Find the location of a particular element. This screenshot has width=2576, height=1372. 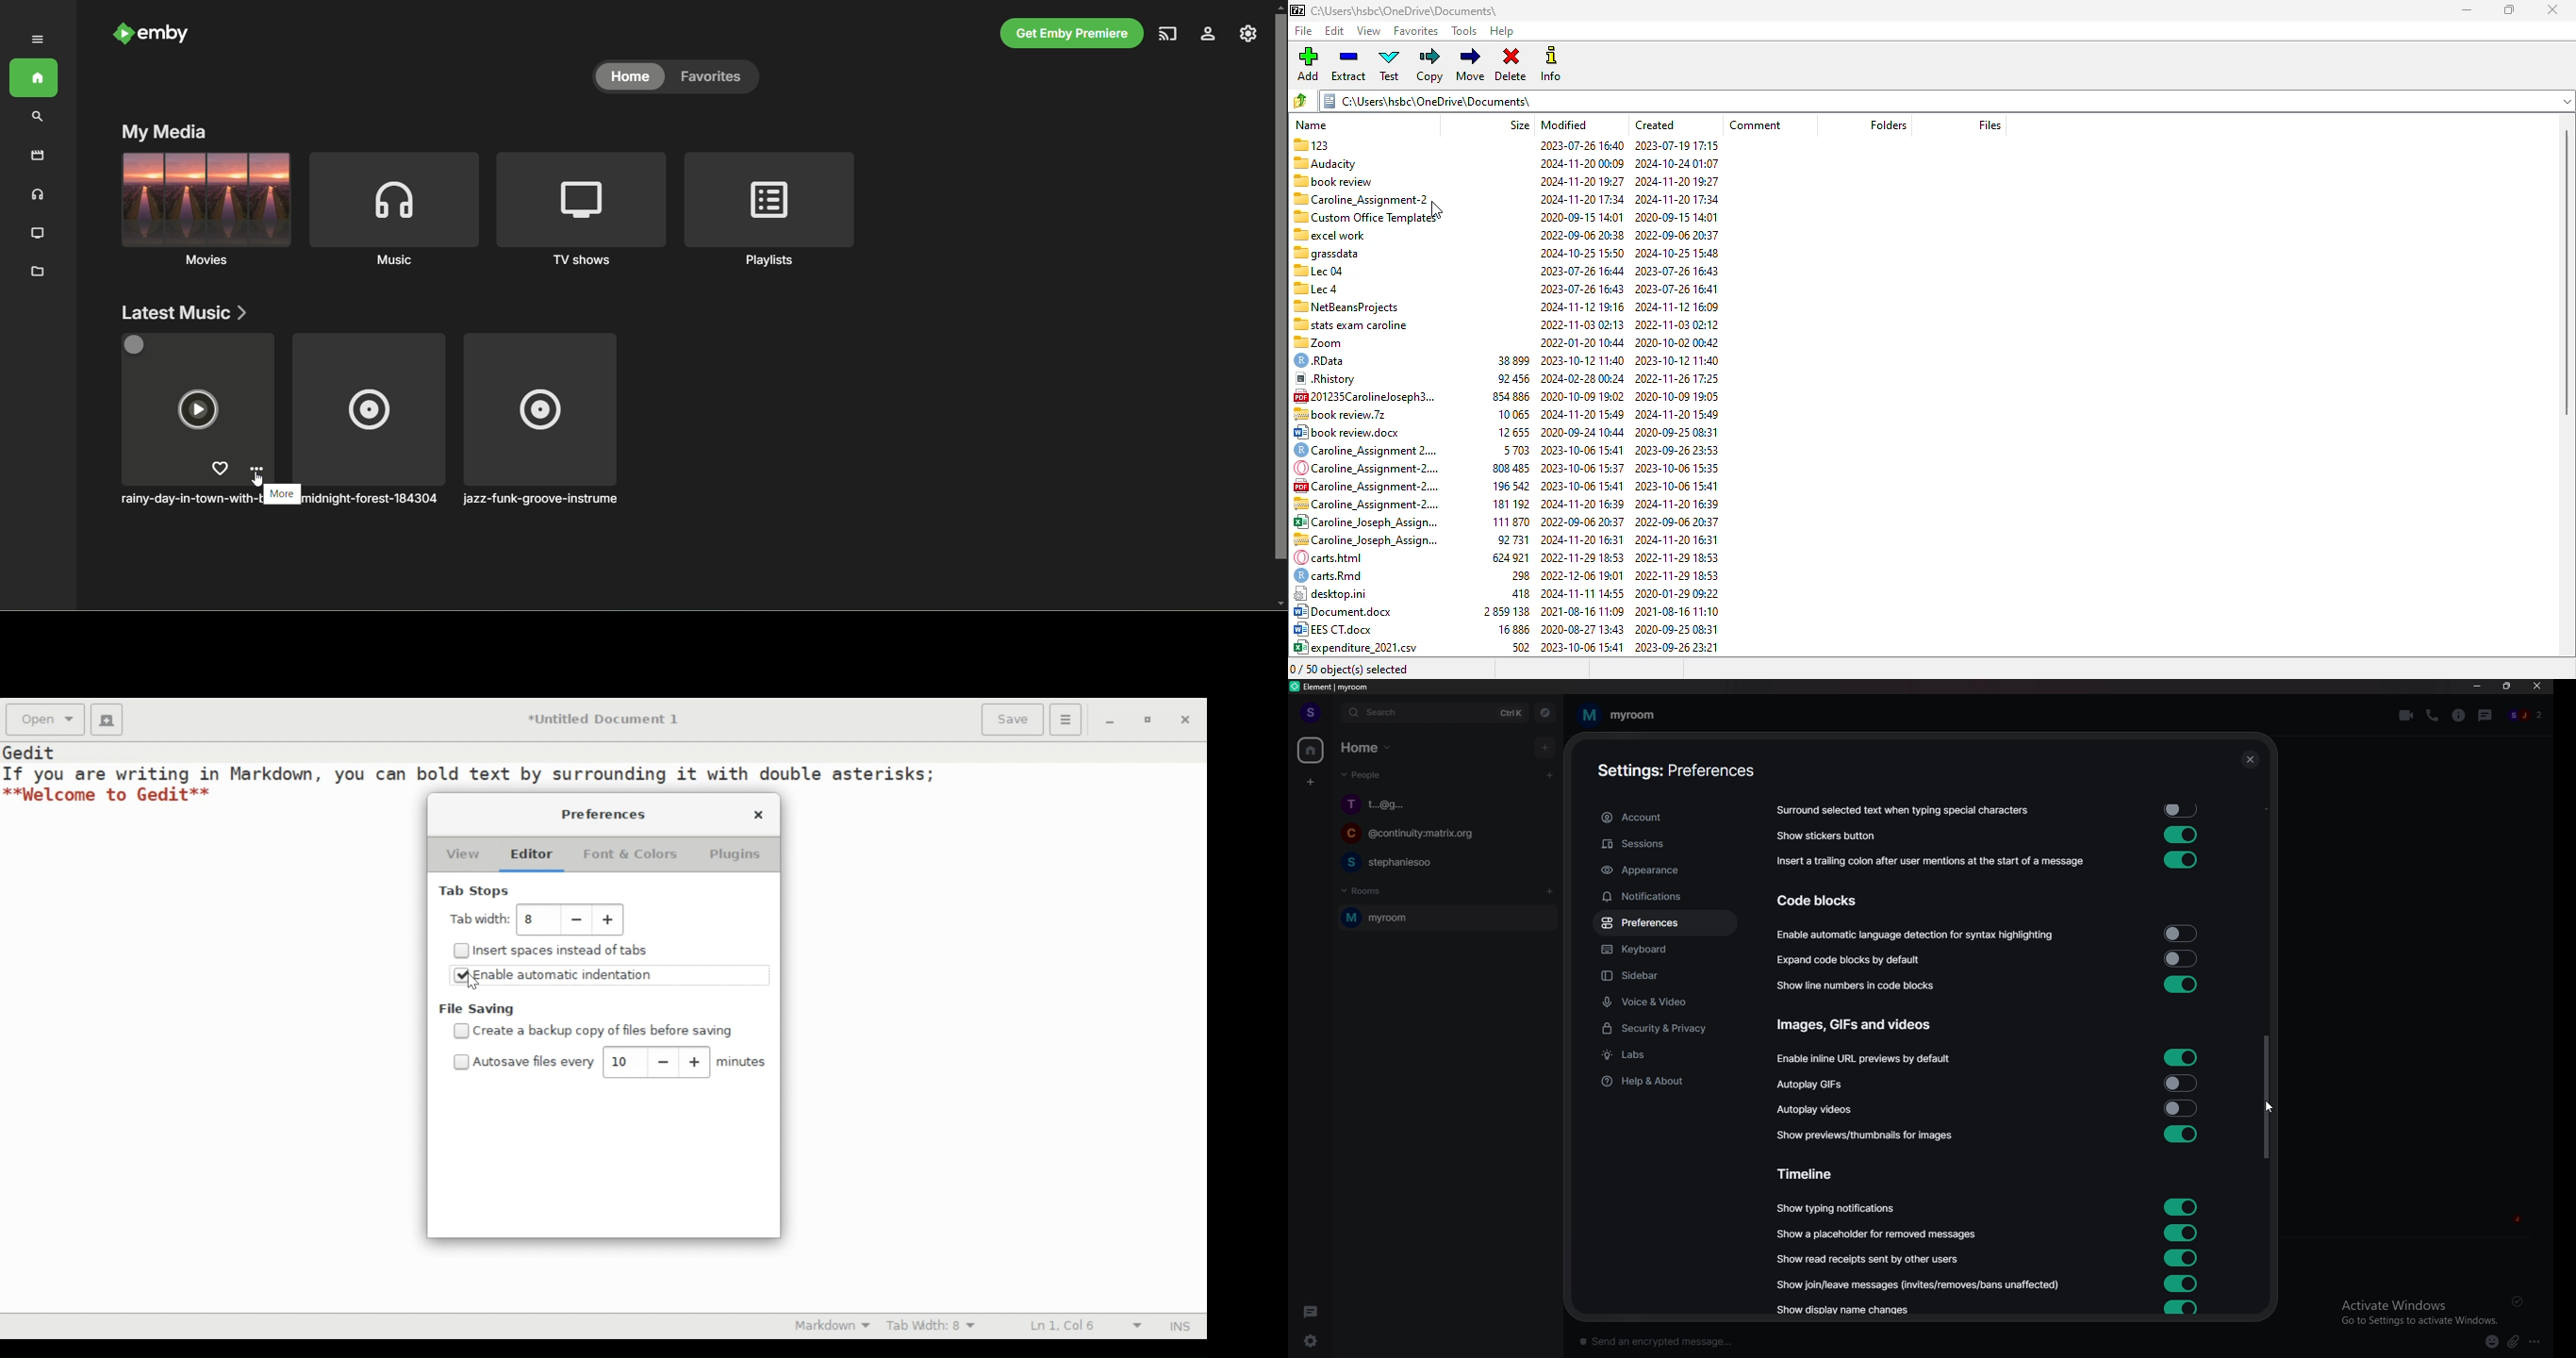

toggle is located at coordinates (2182, 1205).